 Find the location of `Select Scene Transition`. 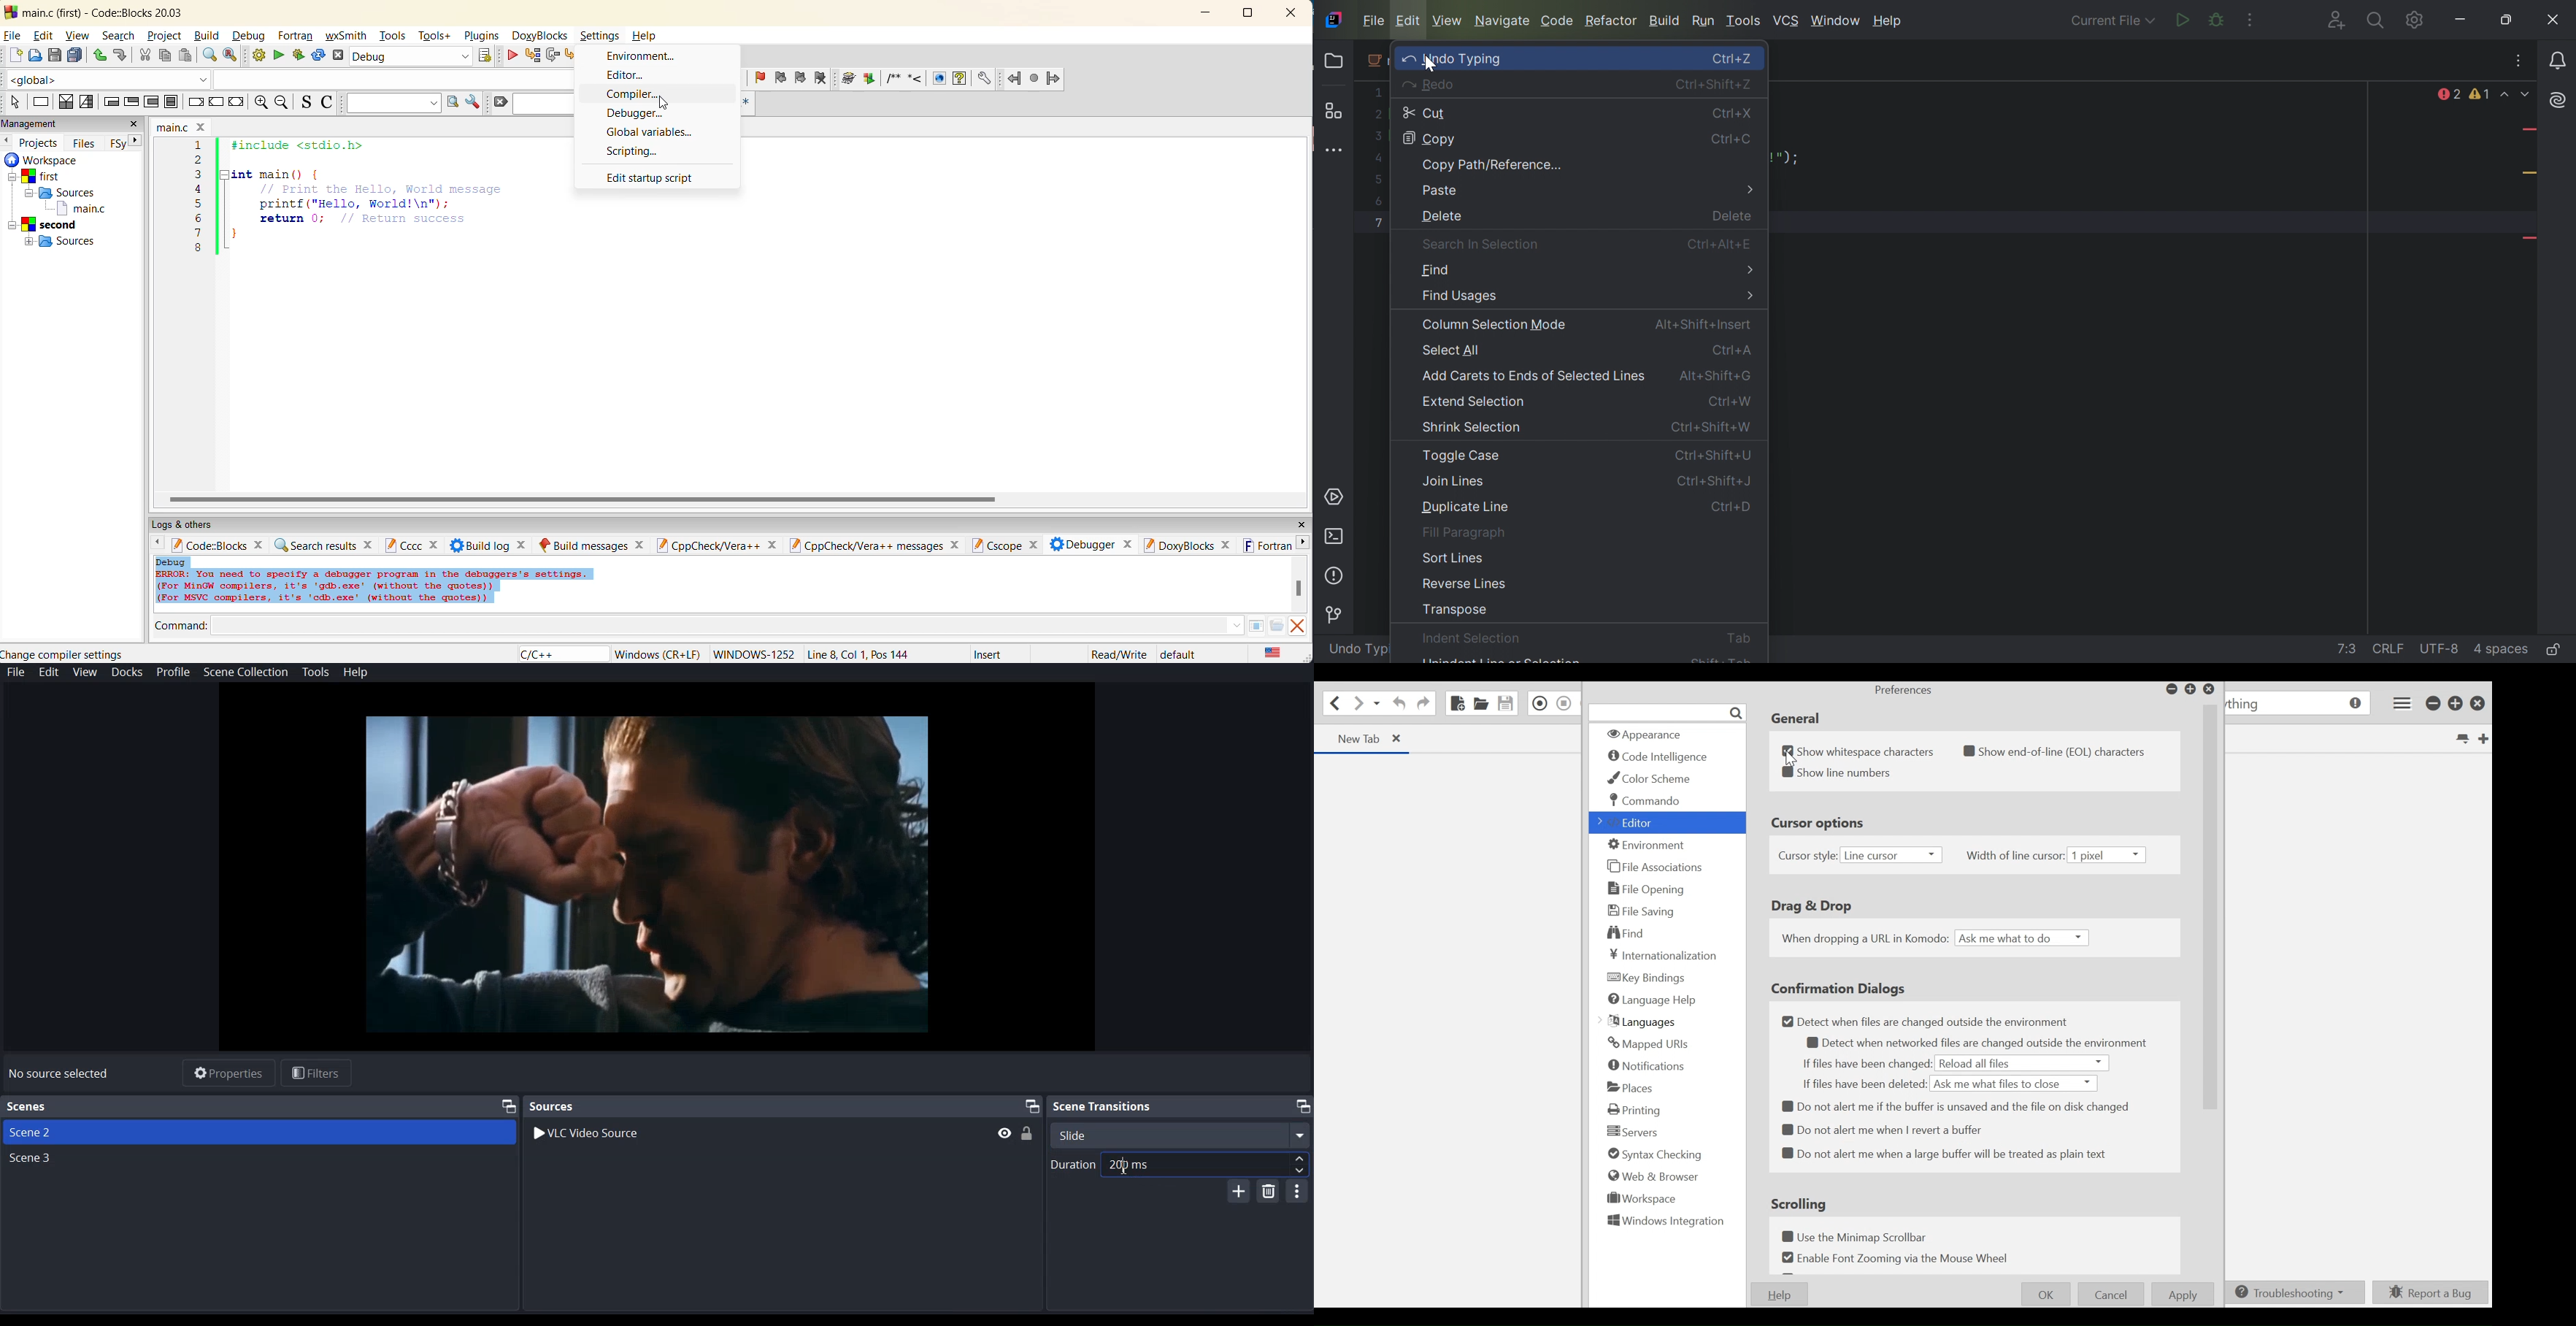

Select Scene Transition is located at coordinates (1182, 1135).